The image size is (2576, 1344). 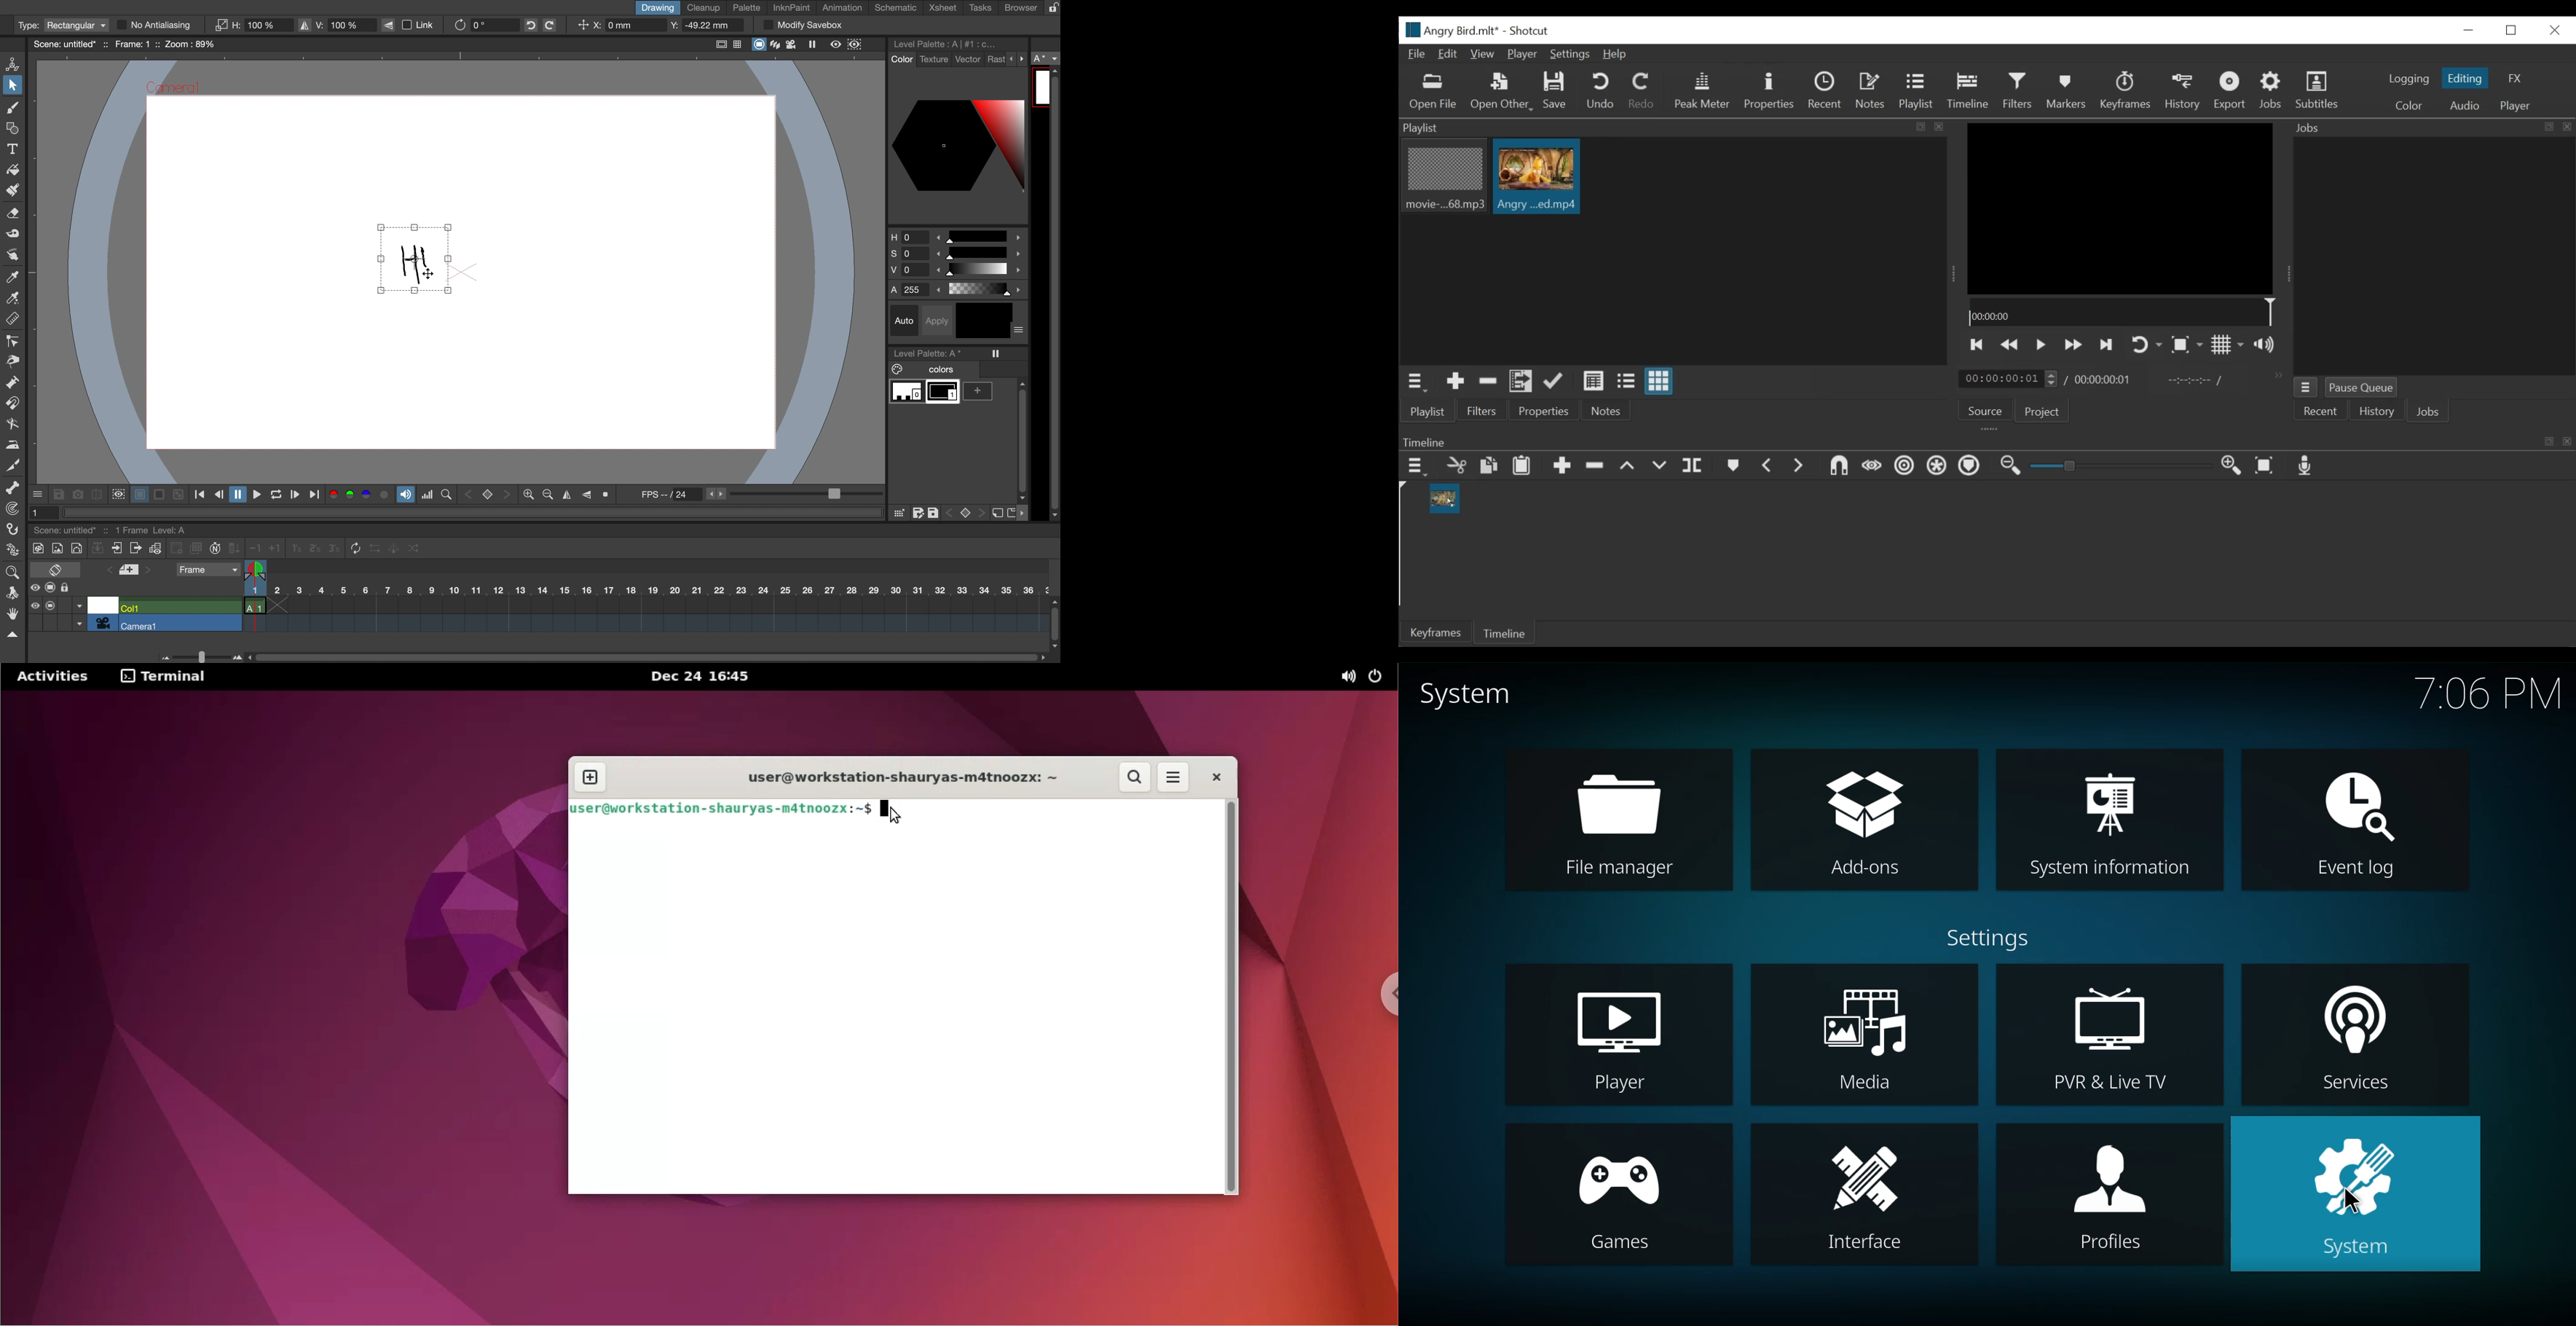 I want to click on time, so click(x=2489, y=693).